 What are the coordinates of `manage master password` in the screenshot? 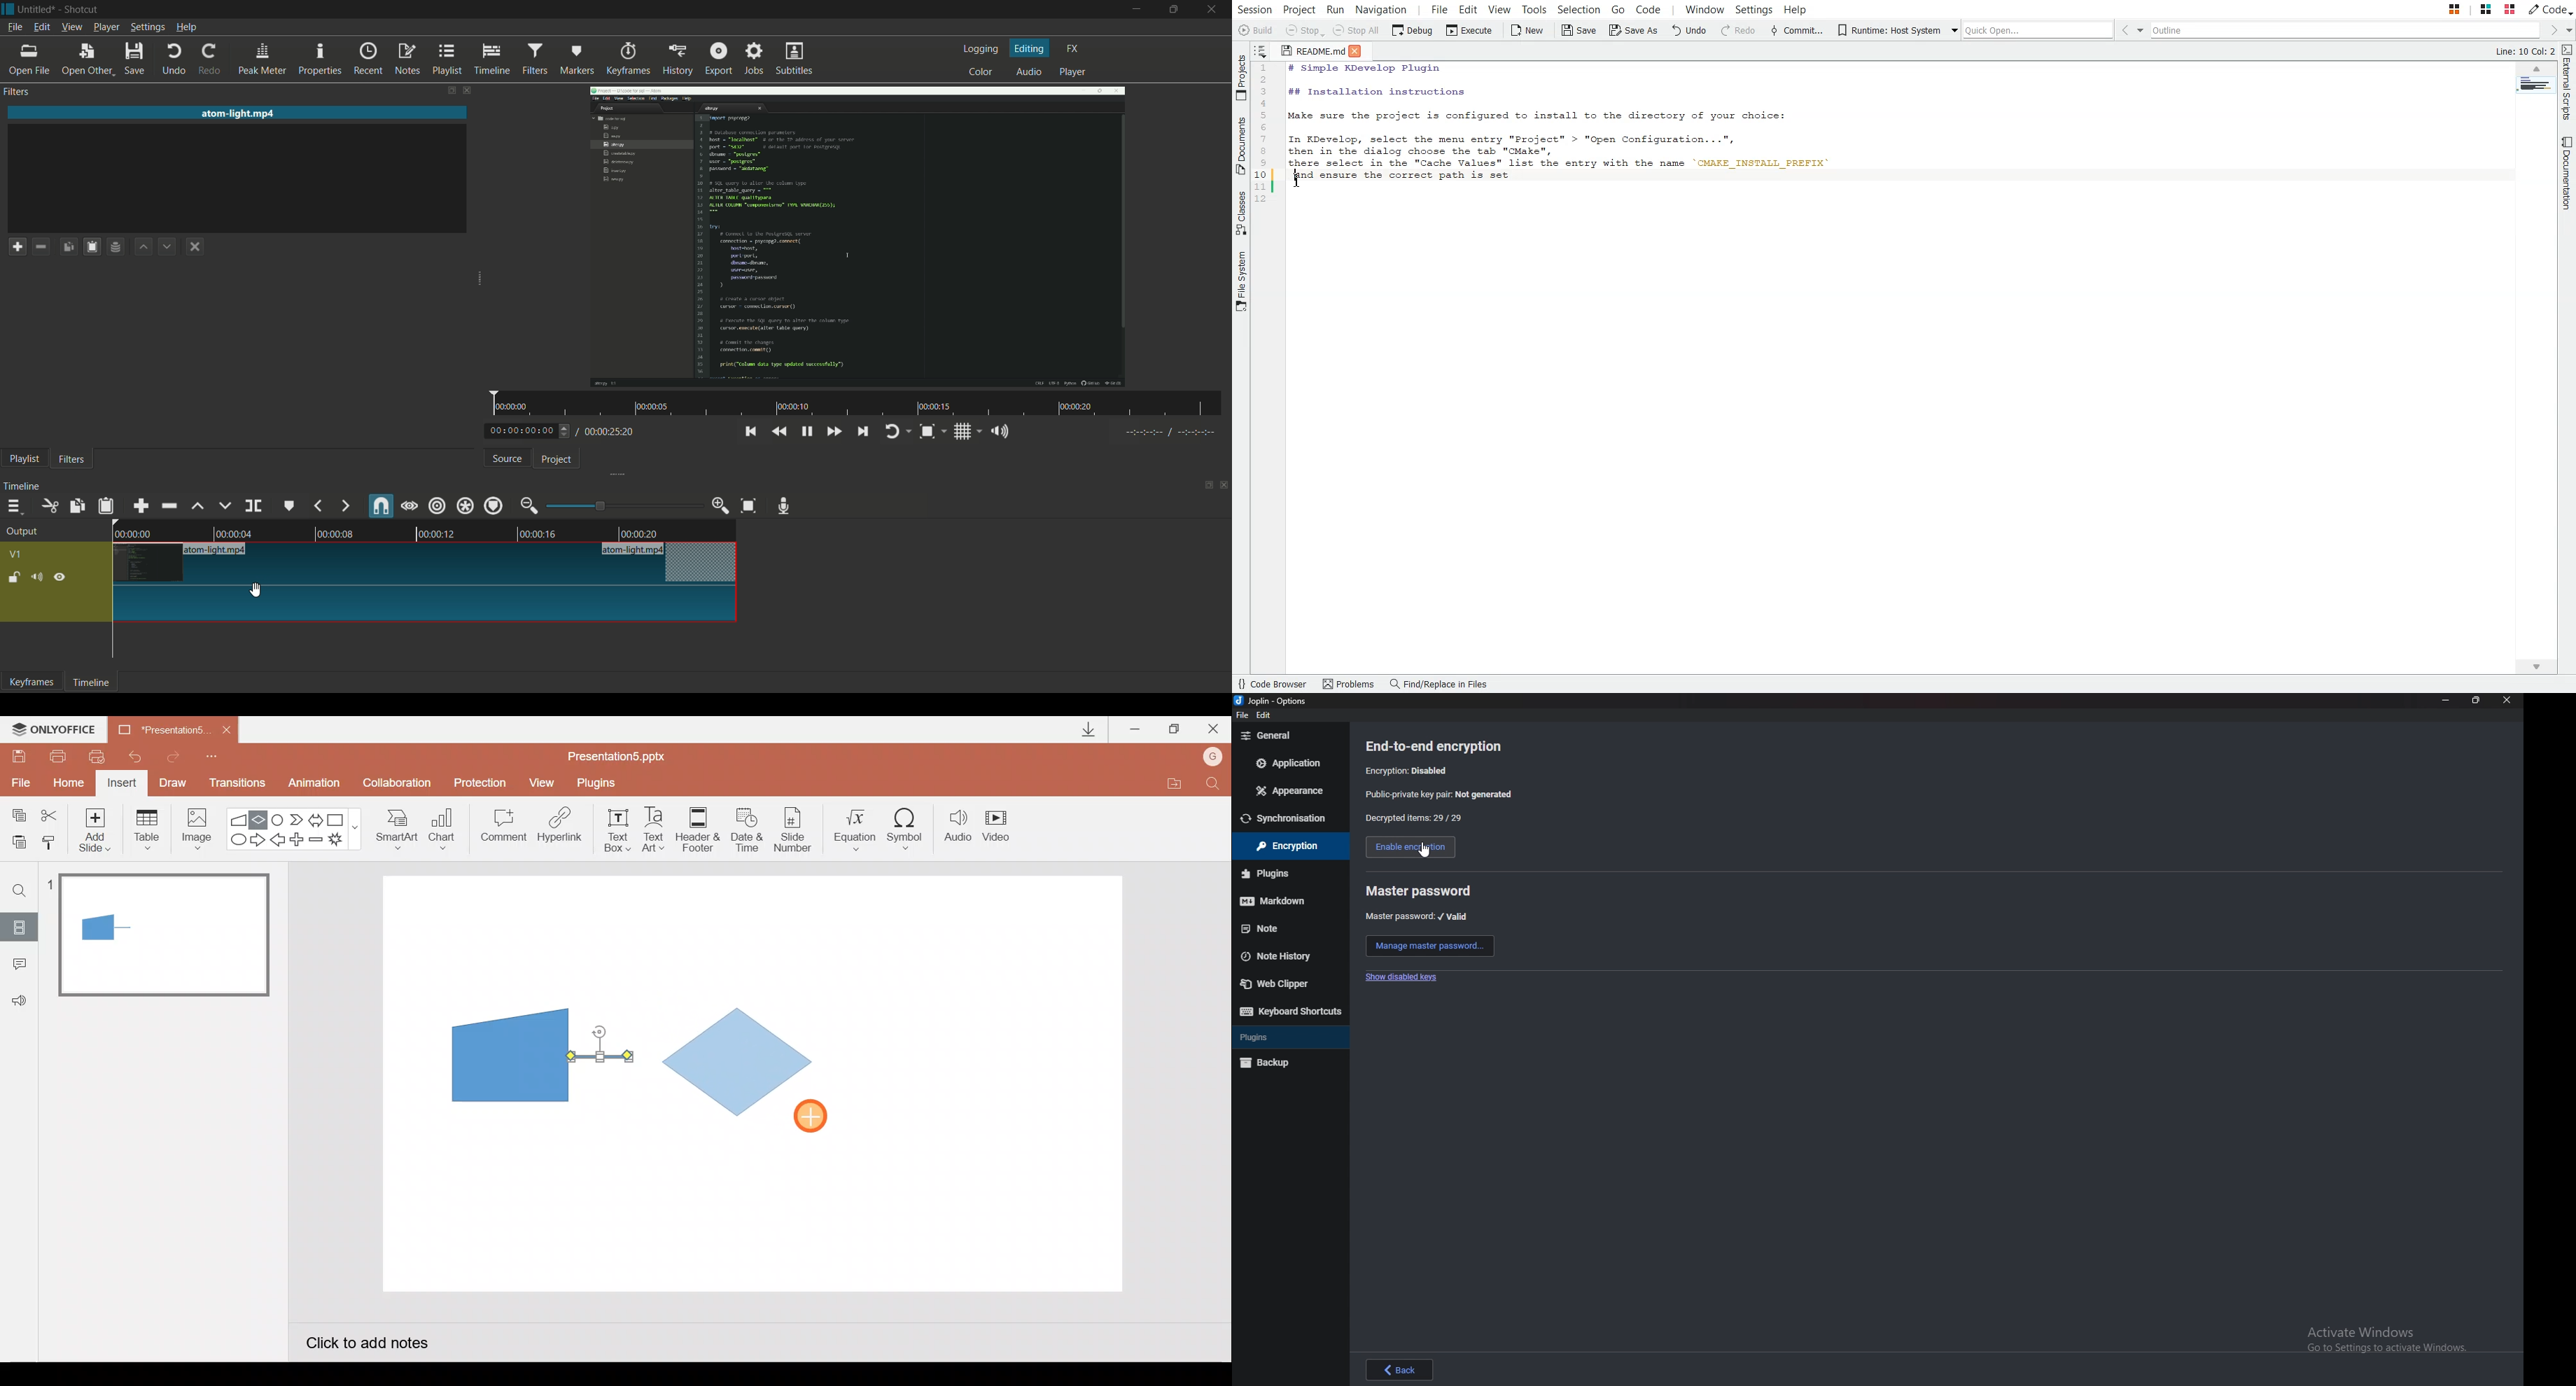 It's located at (1429, 945).